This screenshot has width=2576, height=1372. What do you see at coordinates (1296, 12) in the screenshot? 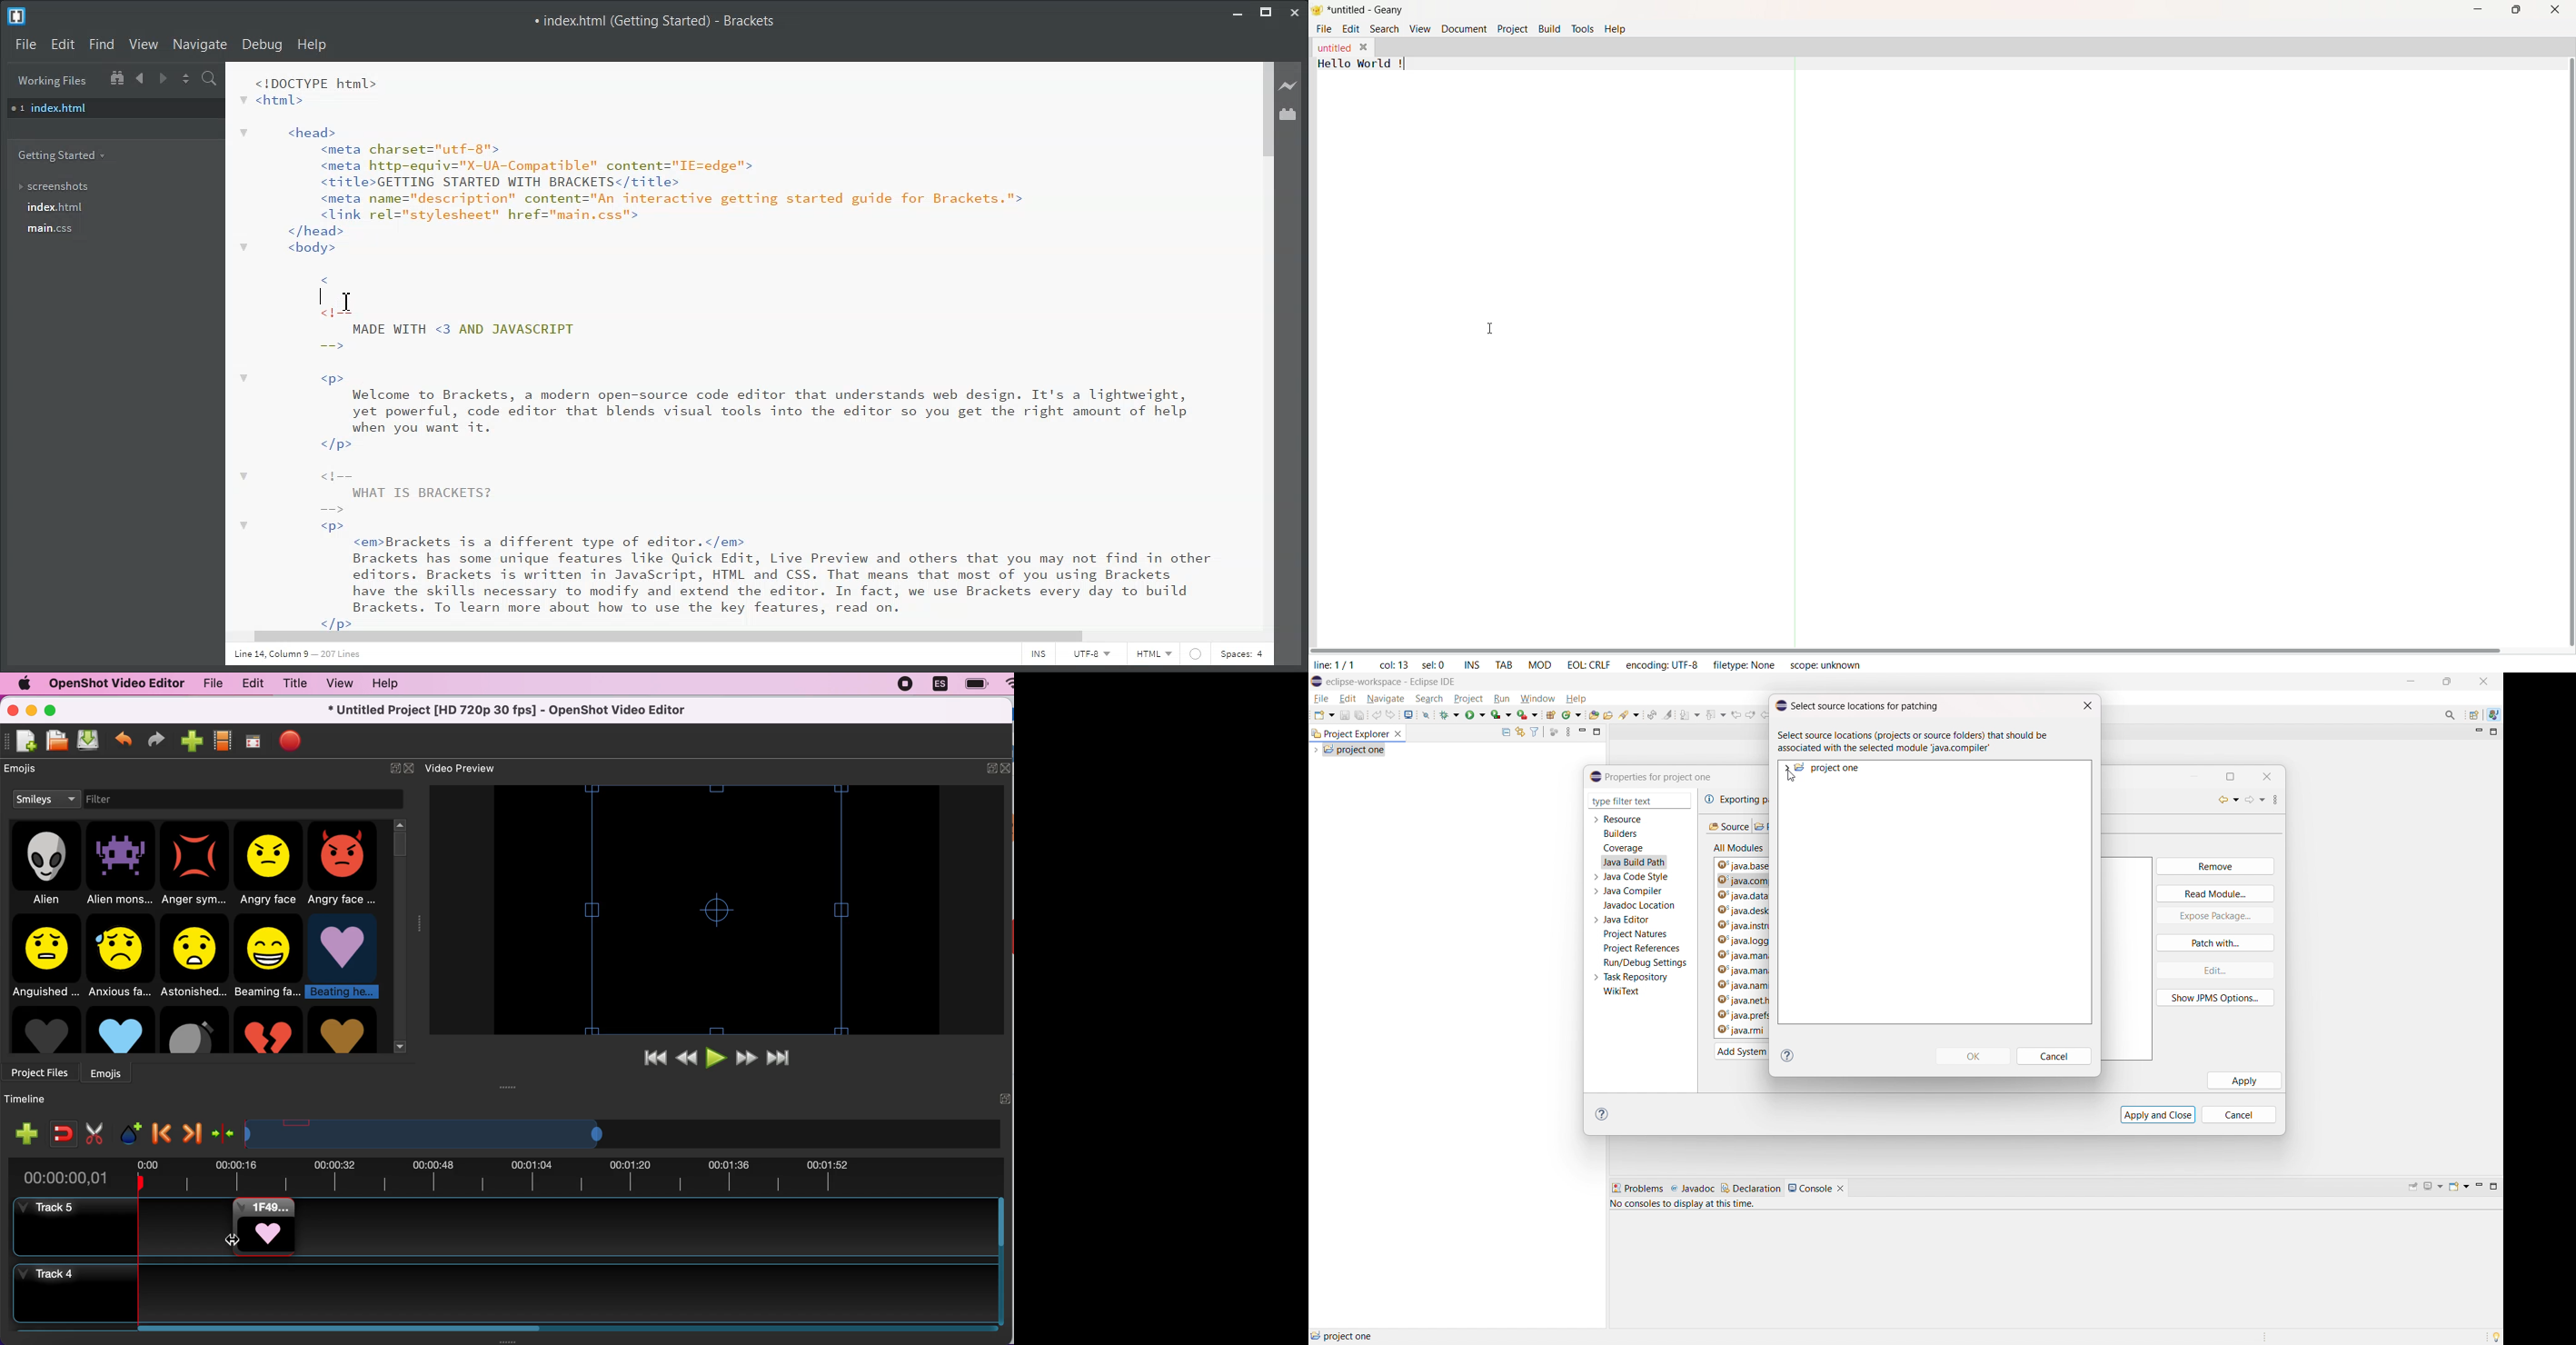
I see `Close` at bounding box center [1296, 12].